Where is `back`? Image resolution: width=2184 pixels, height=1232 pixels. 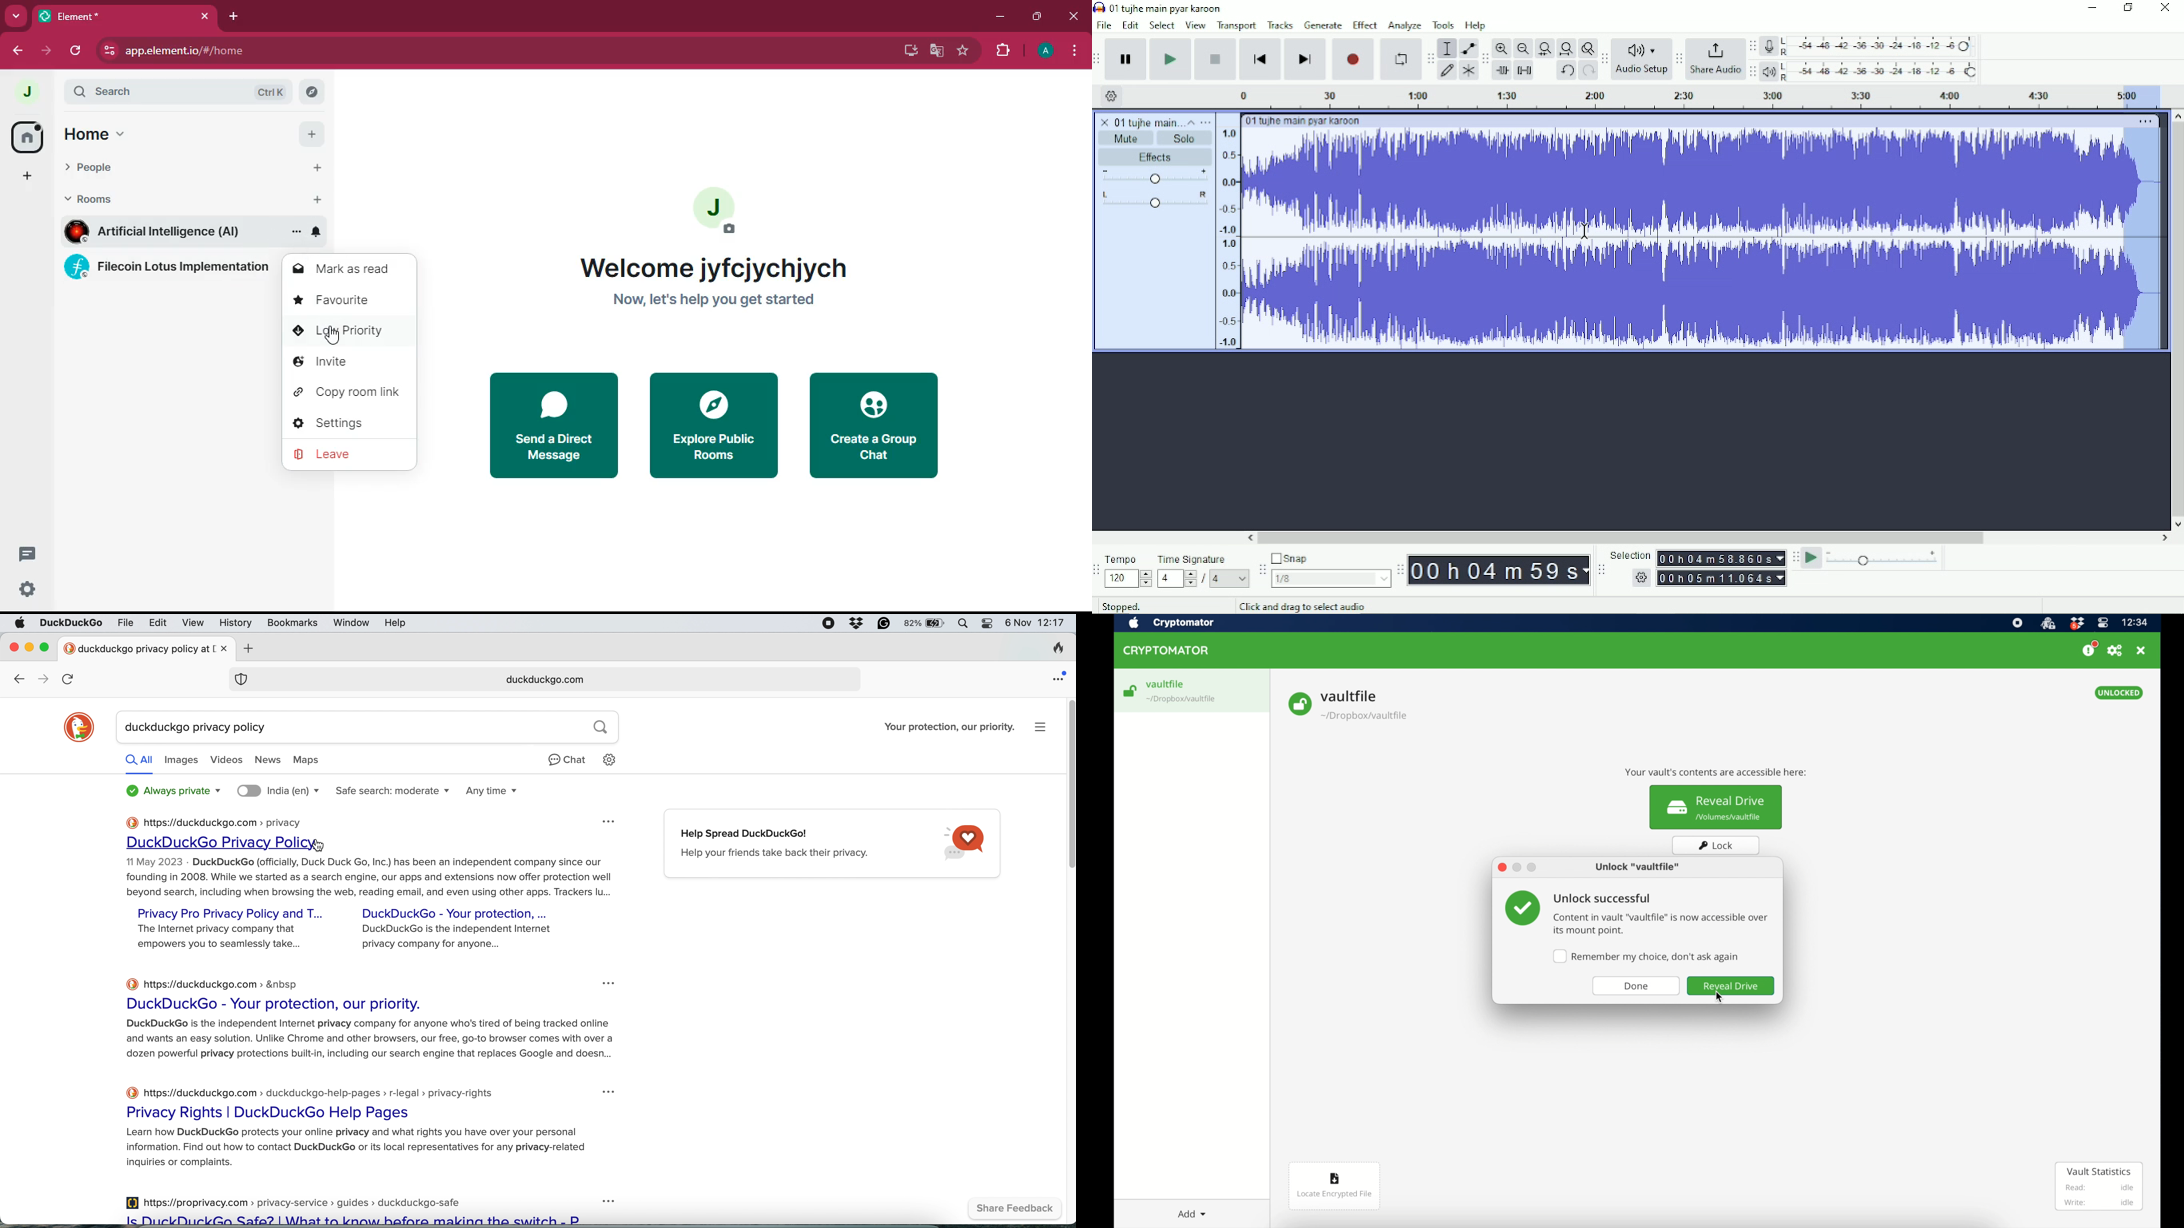
back is located at coordinates (17, 51).